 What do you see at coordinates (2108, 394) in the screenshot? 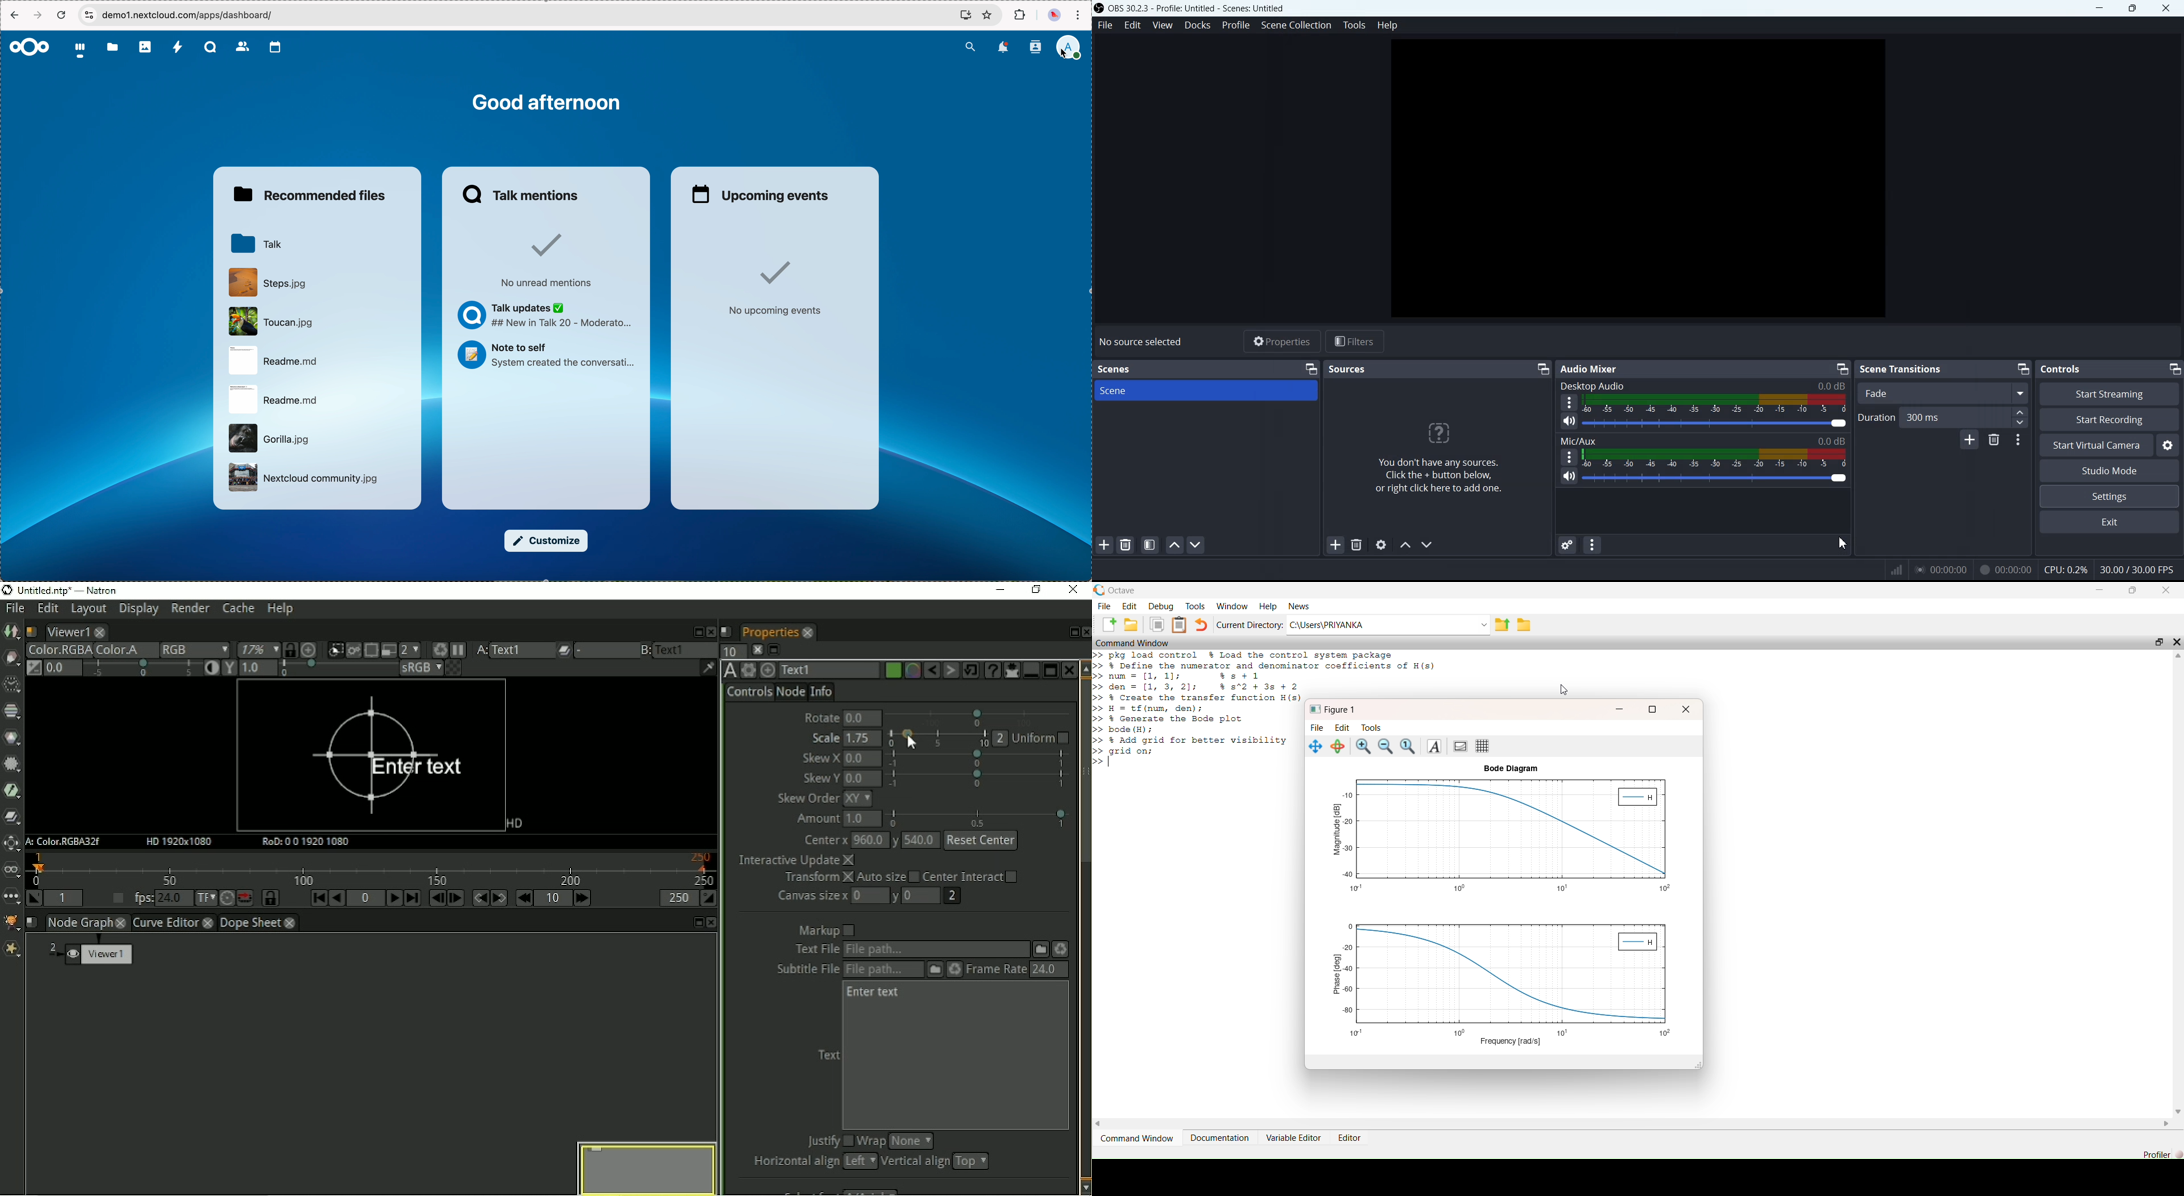
I see `Start Streaming` at bounding box center [2108, 394].